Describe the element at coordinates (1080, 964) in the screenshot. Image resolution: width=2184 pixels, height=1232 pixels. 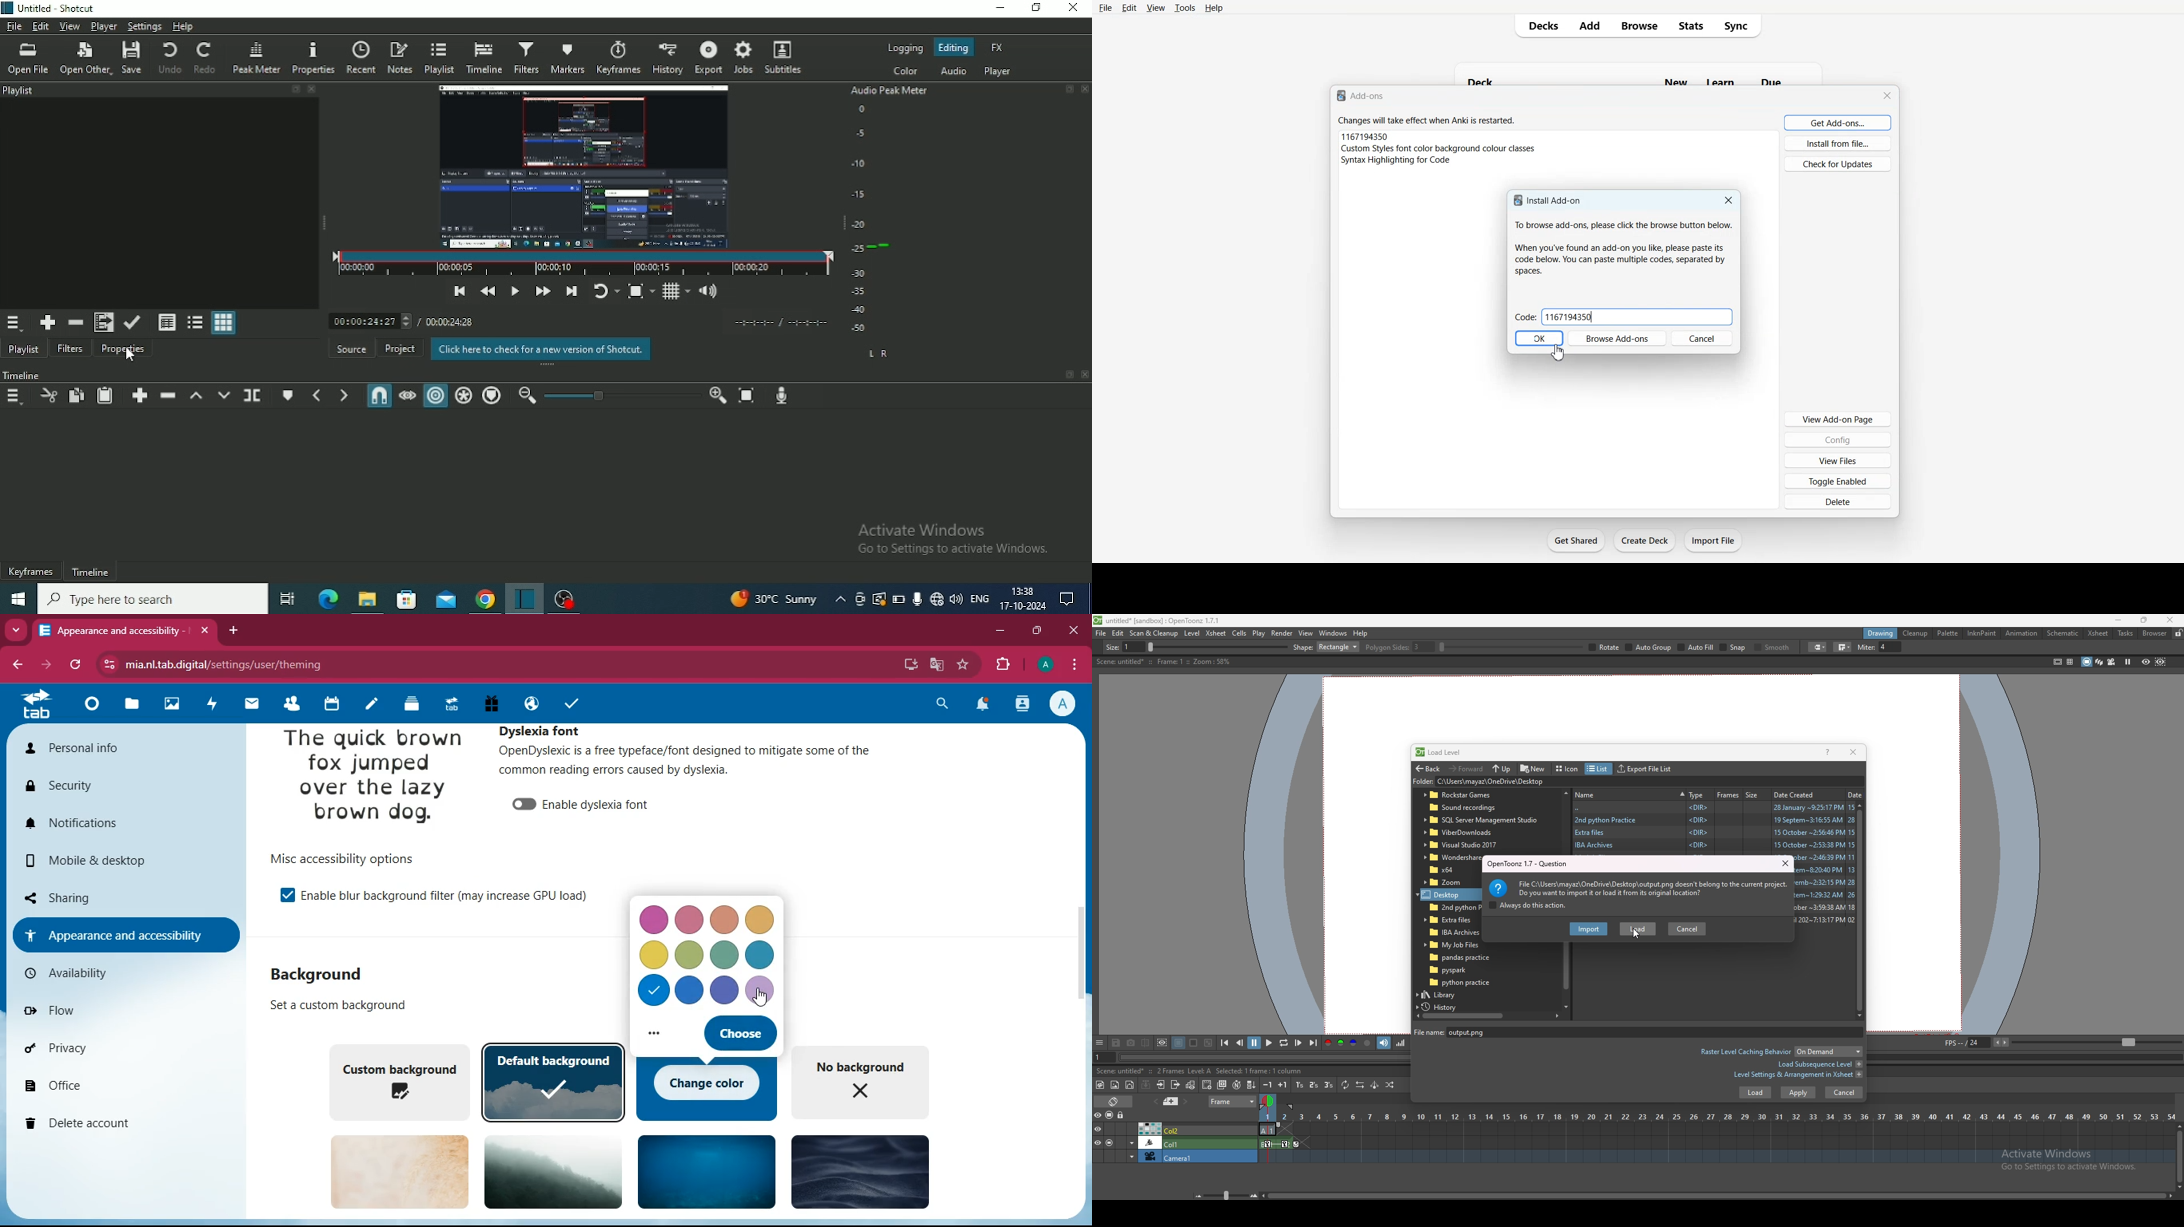
I see `scroll bar` at that location.